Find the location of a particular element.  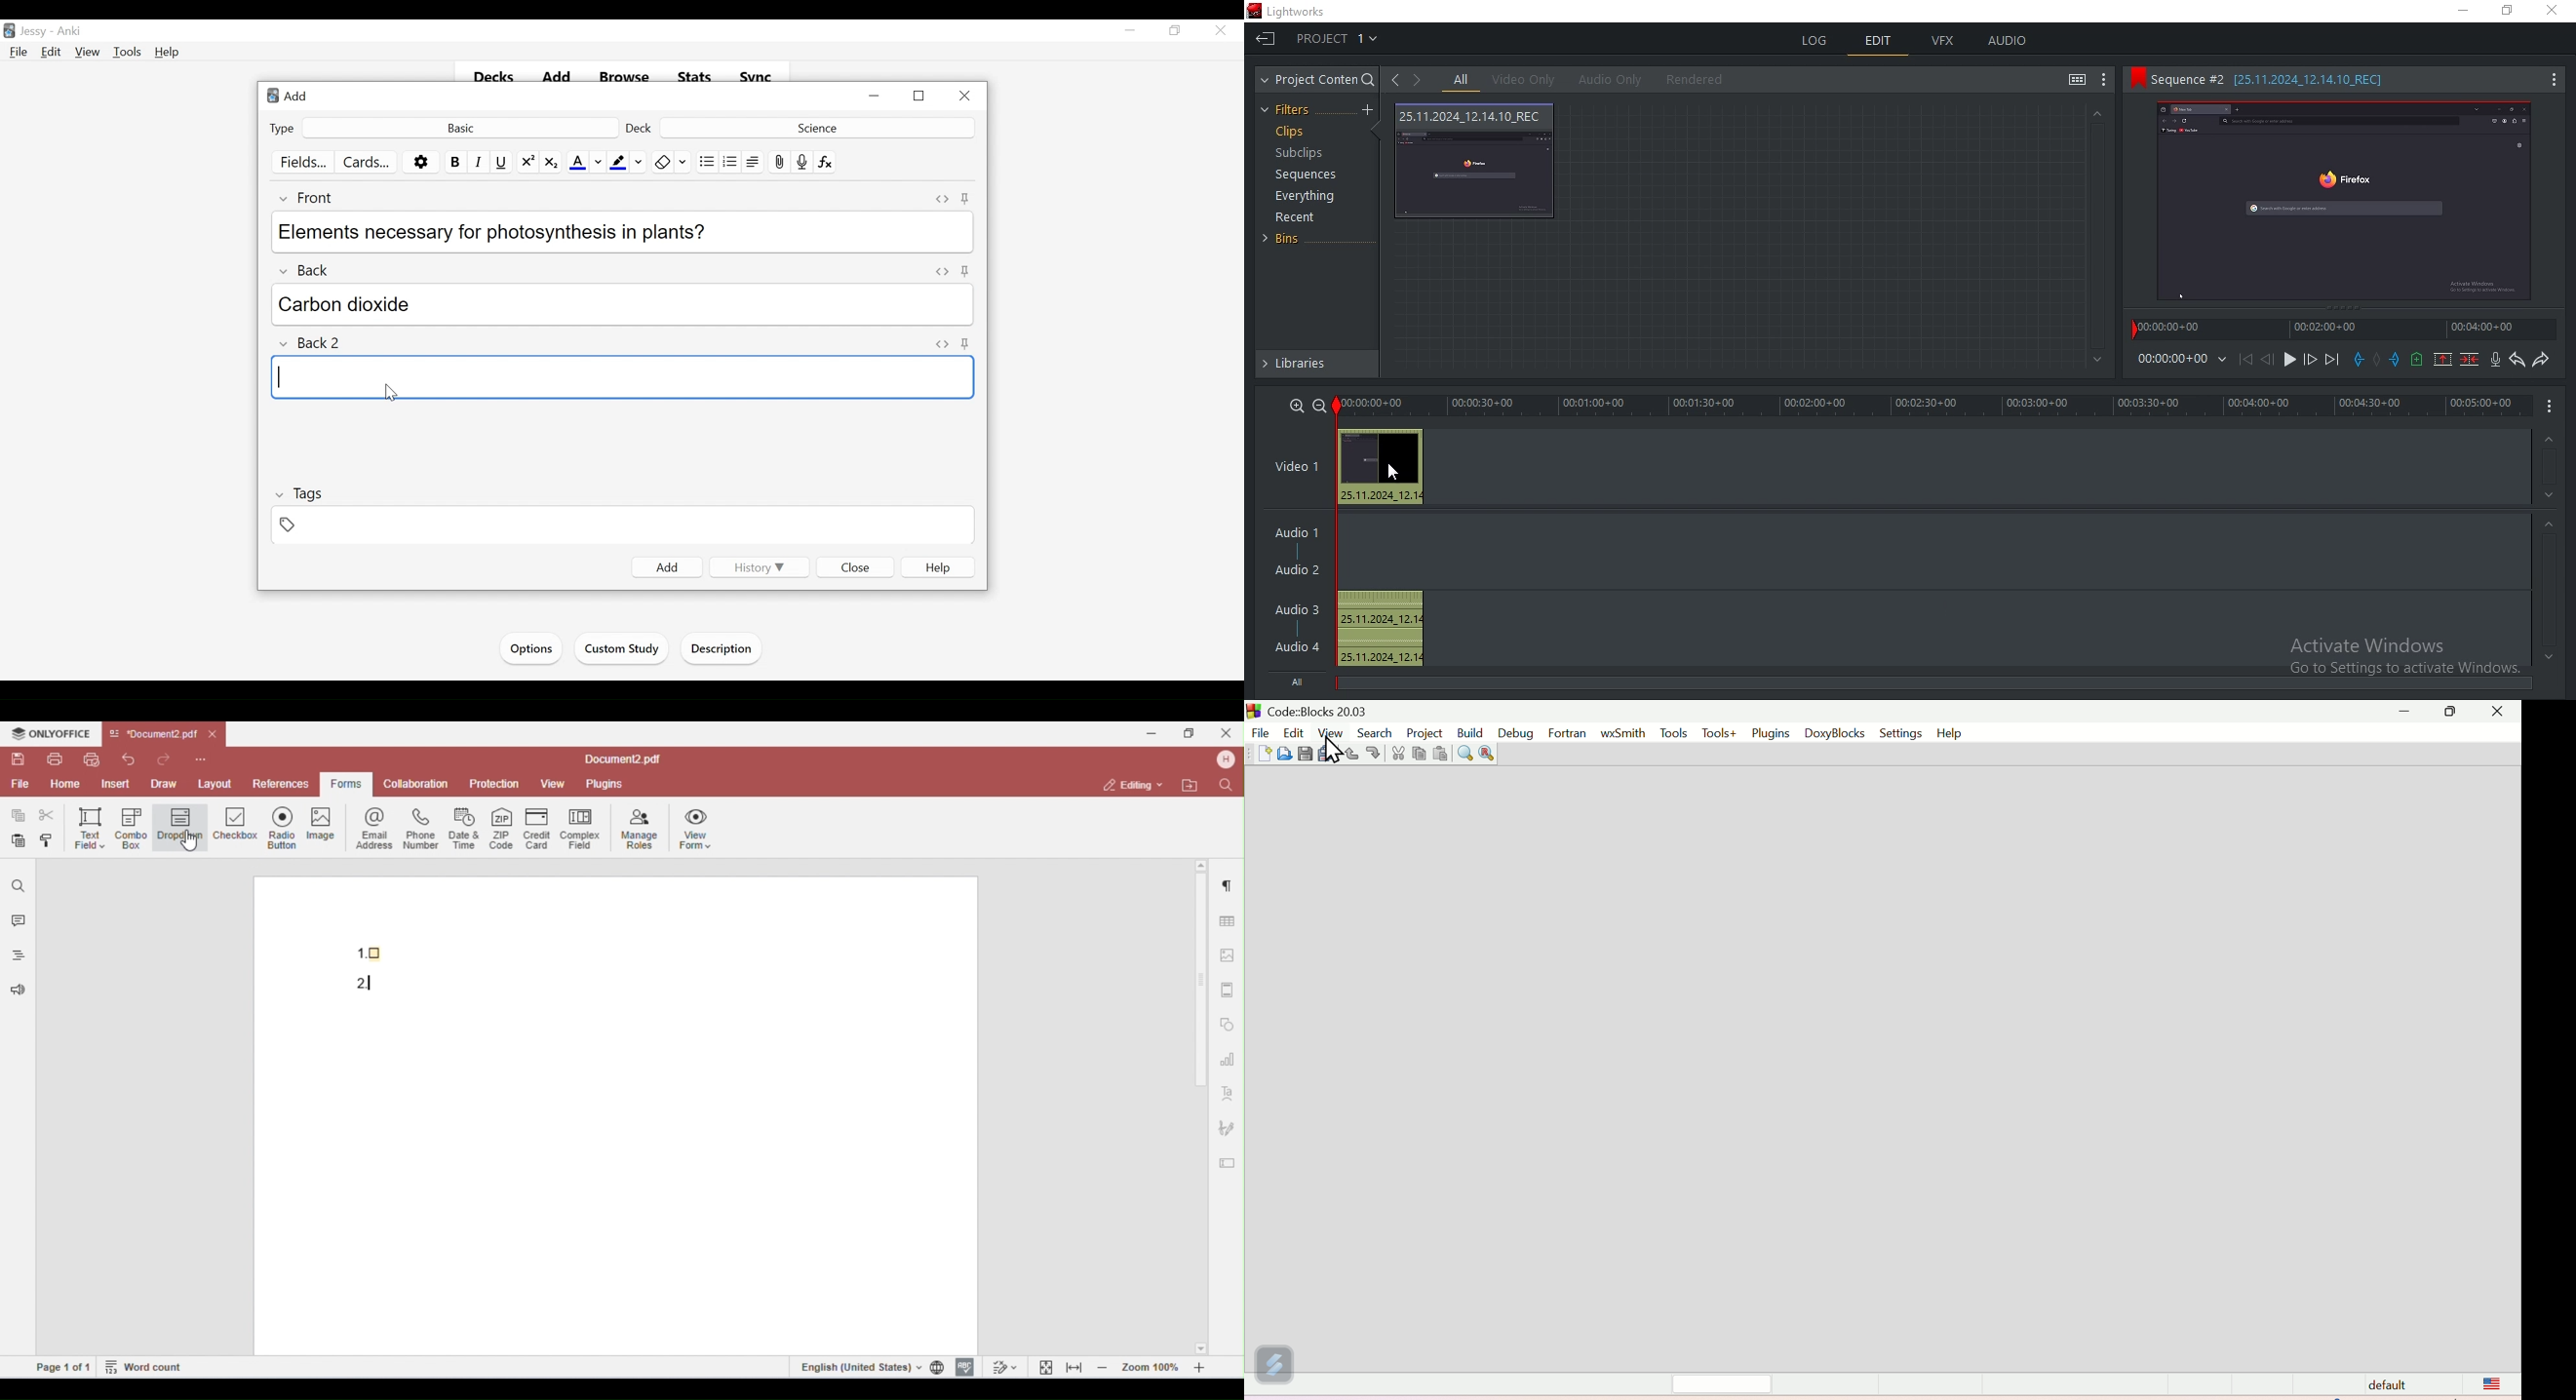

Alignment is located at coordinates (753, 162).